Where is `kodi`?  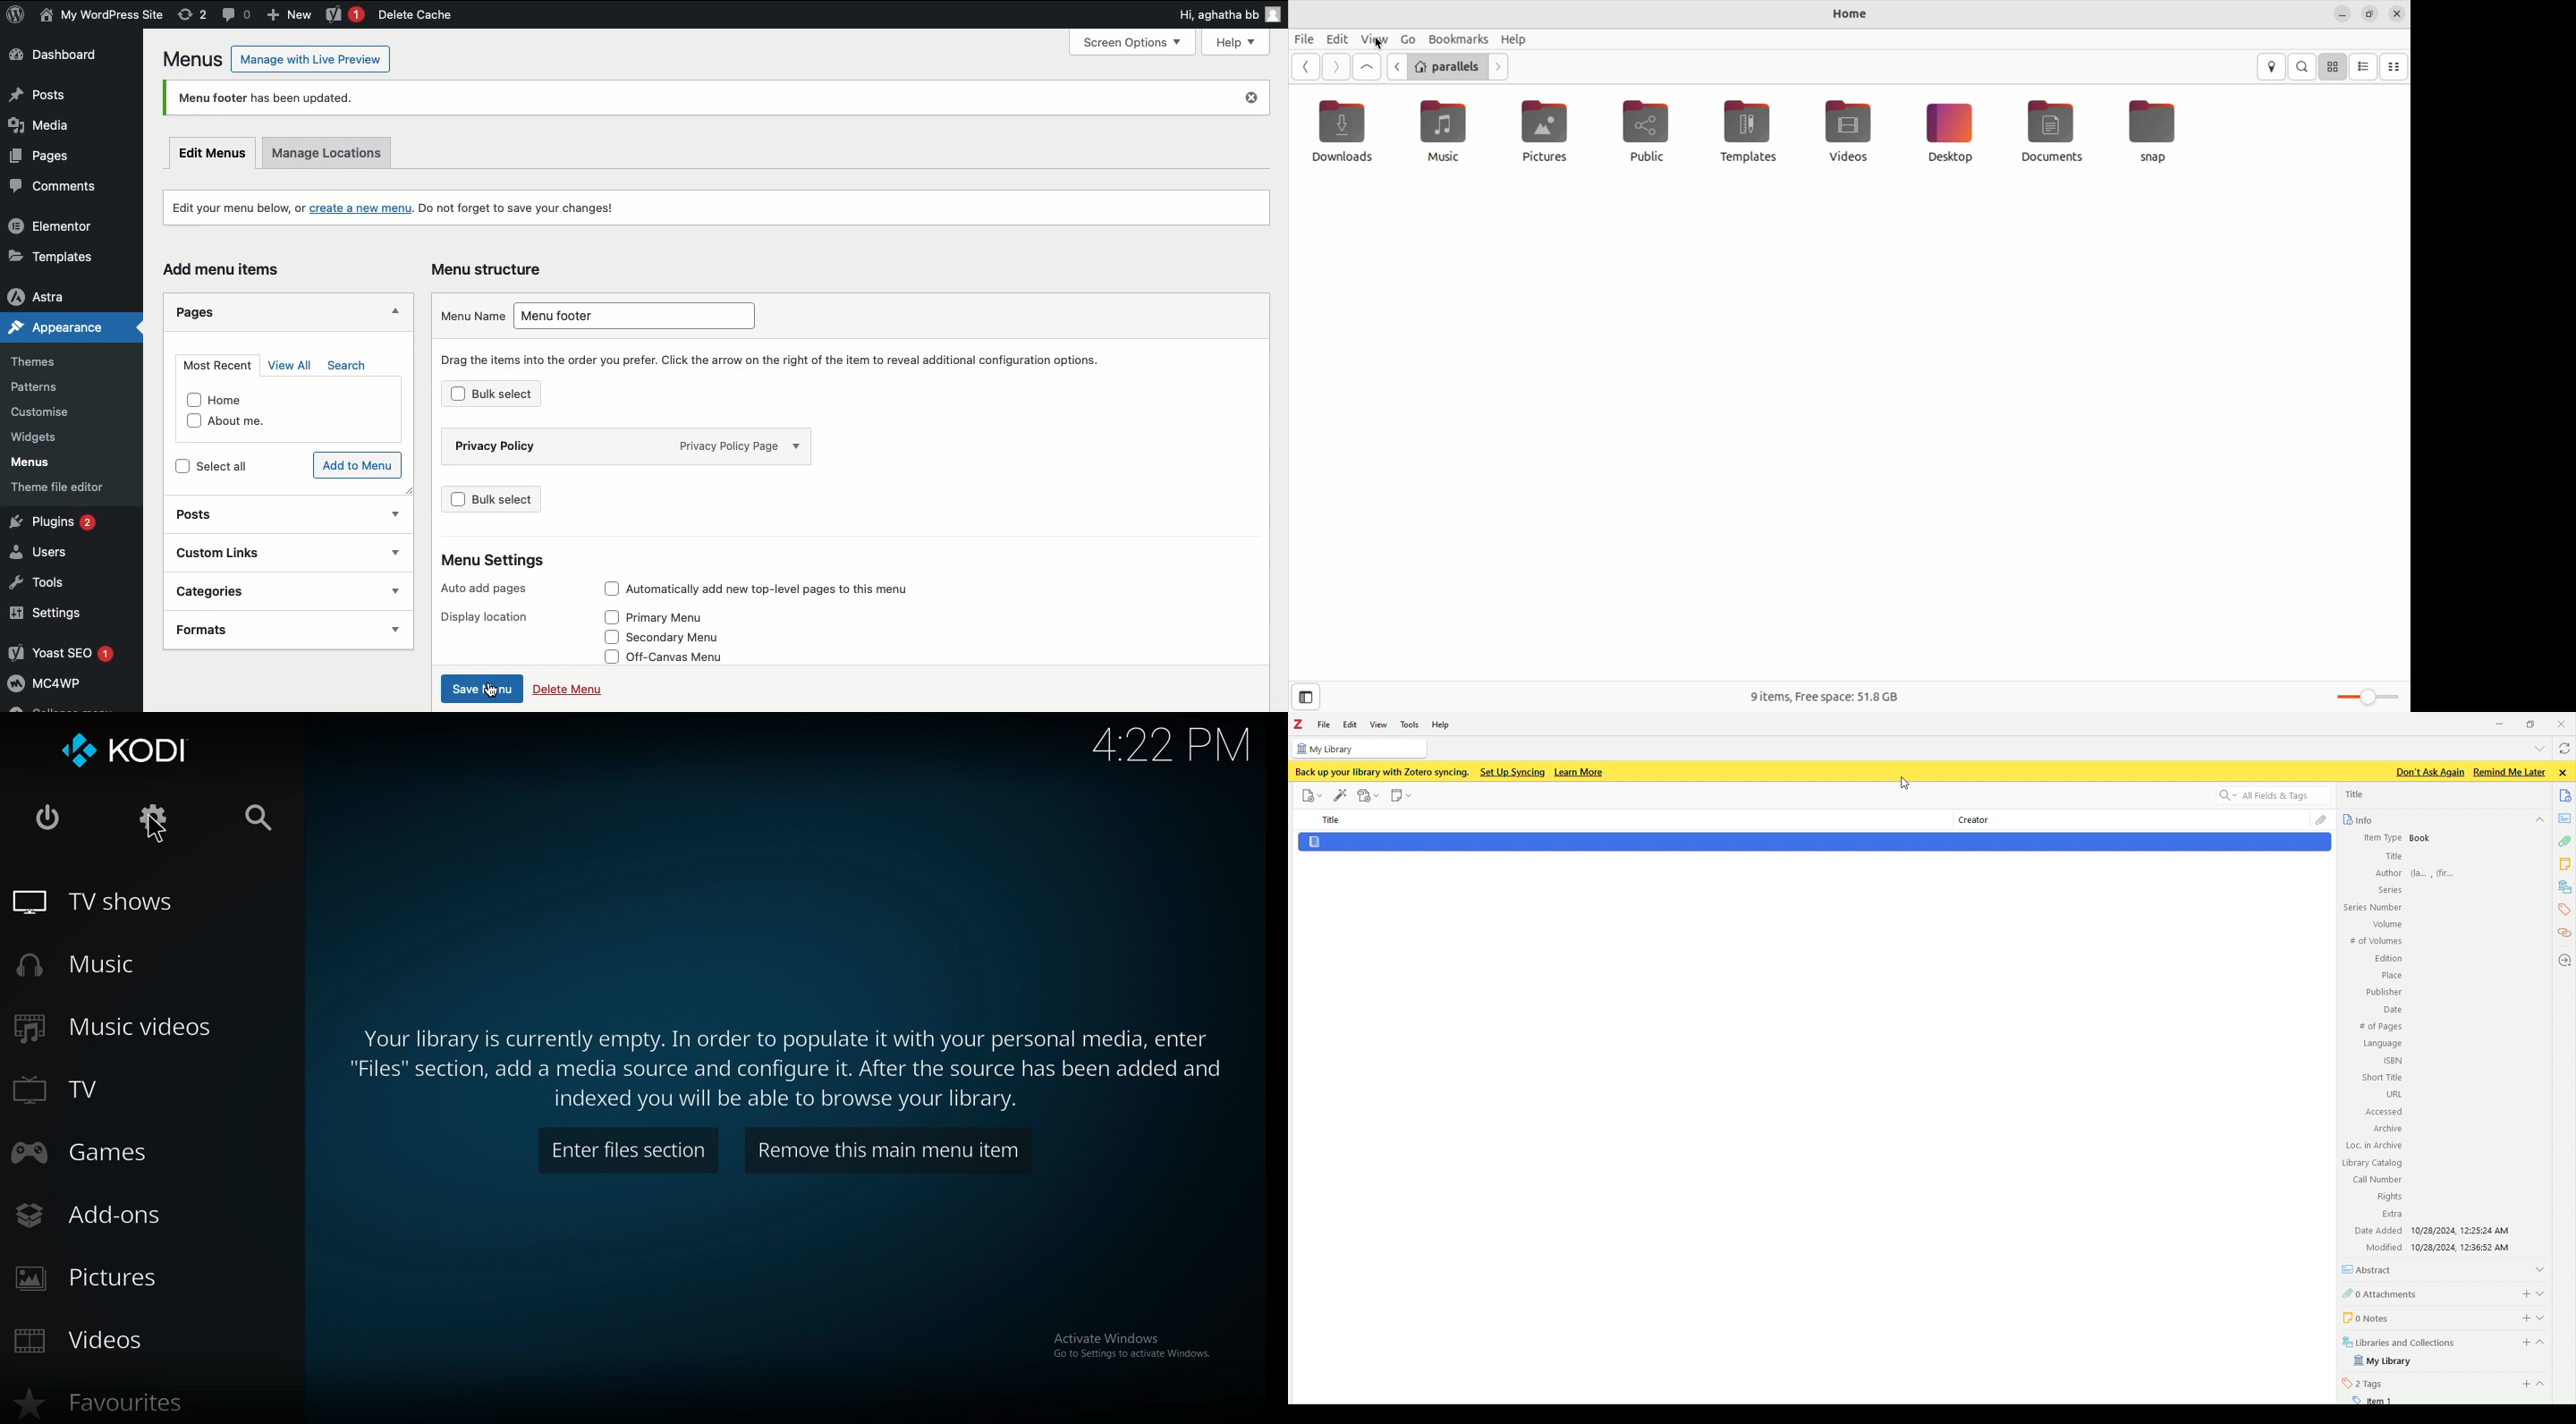 kodi is located at coordinates (137, 753).